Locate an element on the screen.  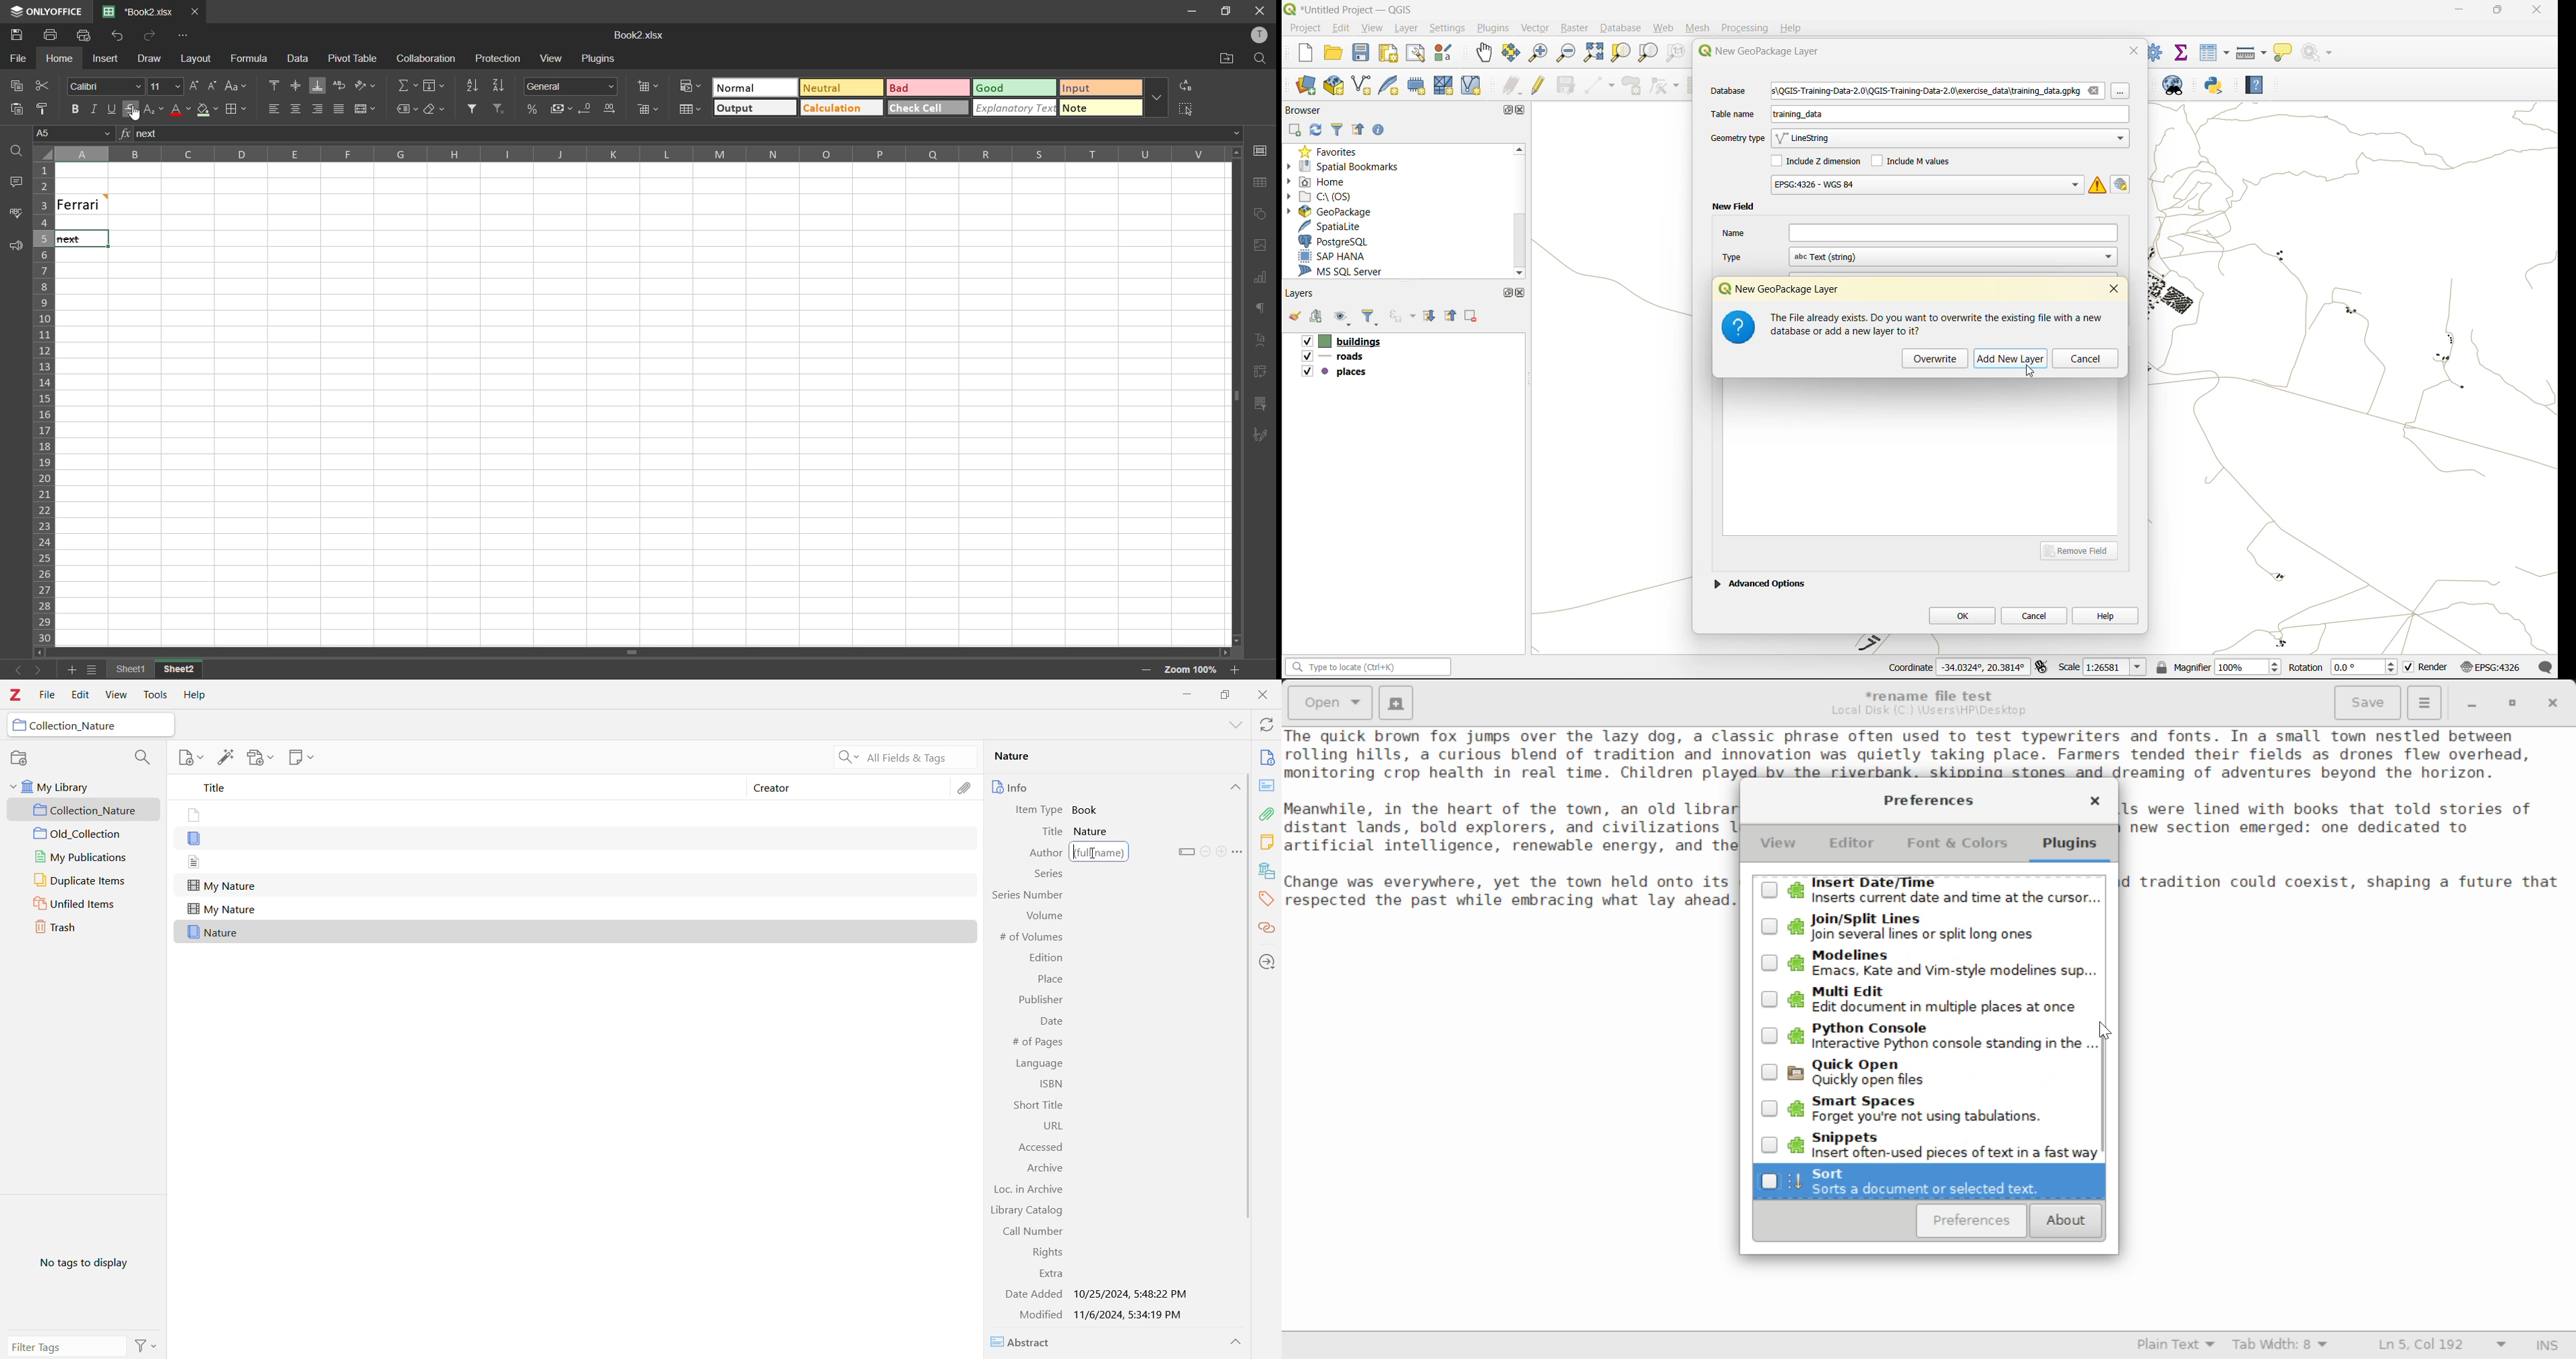
text cursor is located at coordinates (1096, 854).